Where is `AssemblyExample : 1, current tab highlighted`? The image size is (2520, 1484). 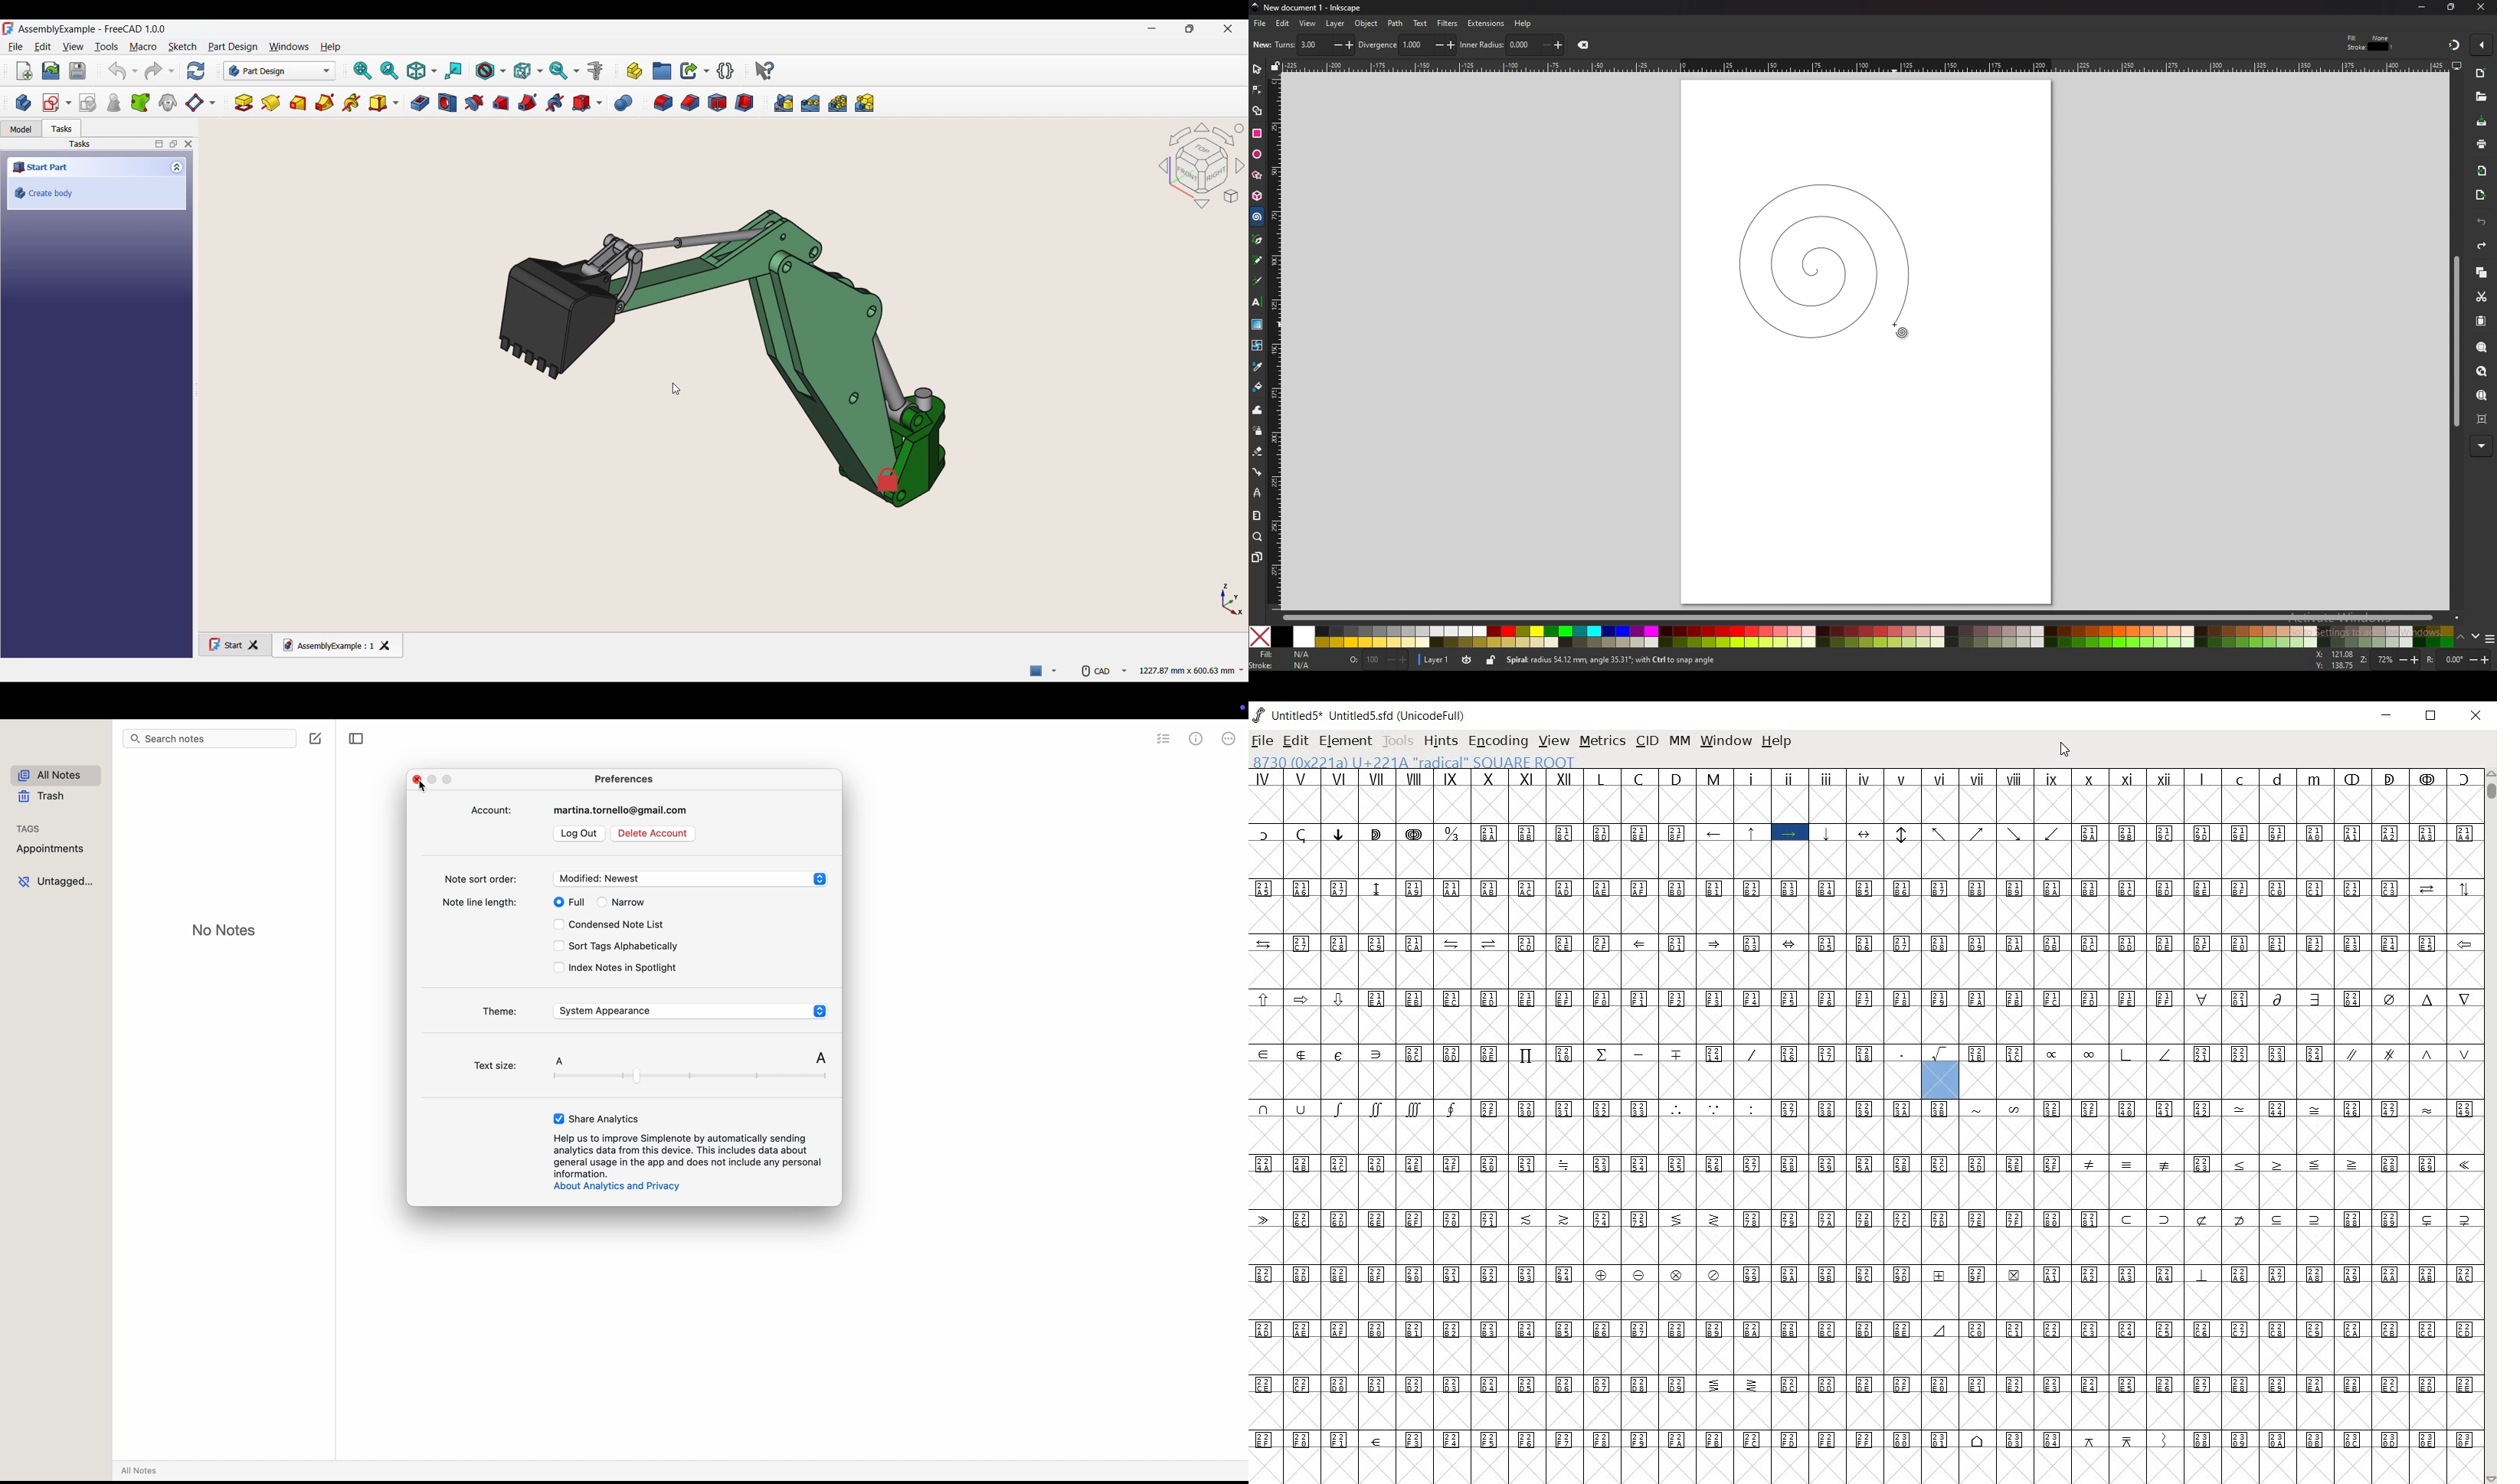
AssemblyExample : 1, current tab highlighted is located at coordinates (325, 644).